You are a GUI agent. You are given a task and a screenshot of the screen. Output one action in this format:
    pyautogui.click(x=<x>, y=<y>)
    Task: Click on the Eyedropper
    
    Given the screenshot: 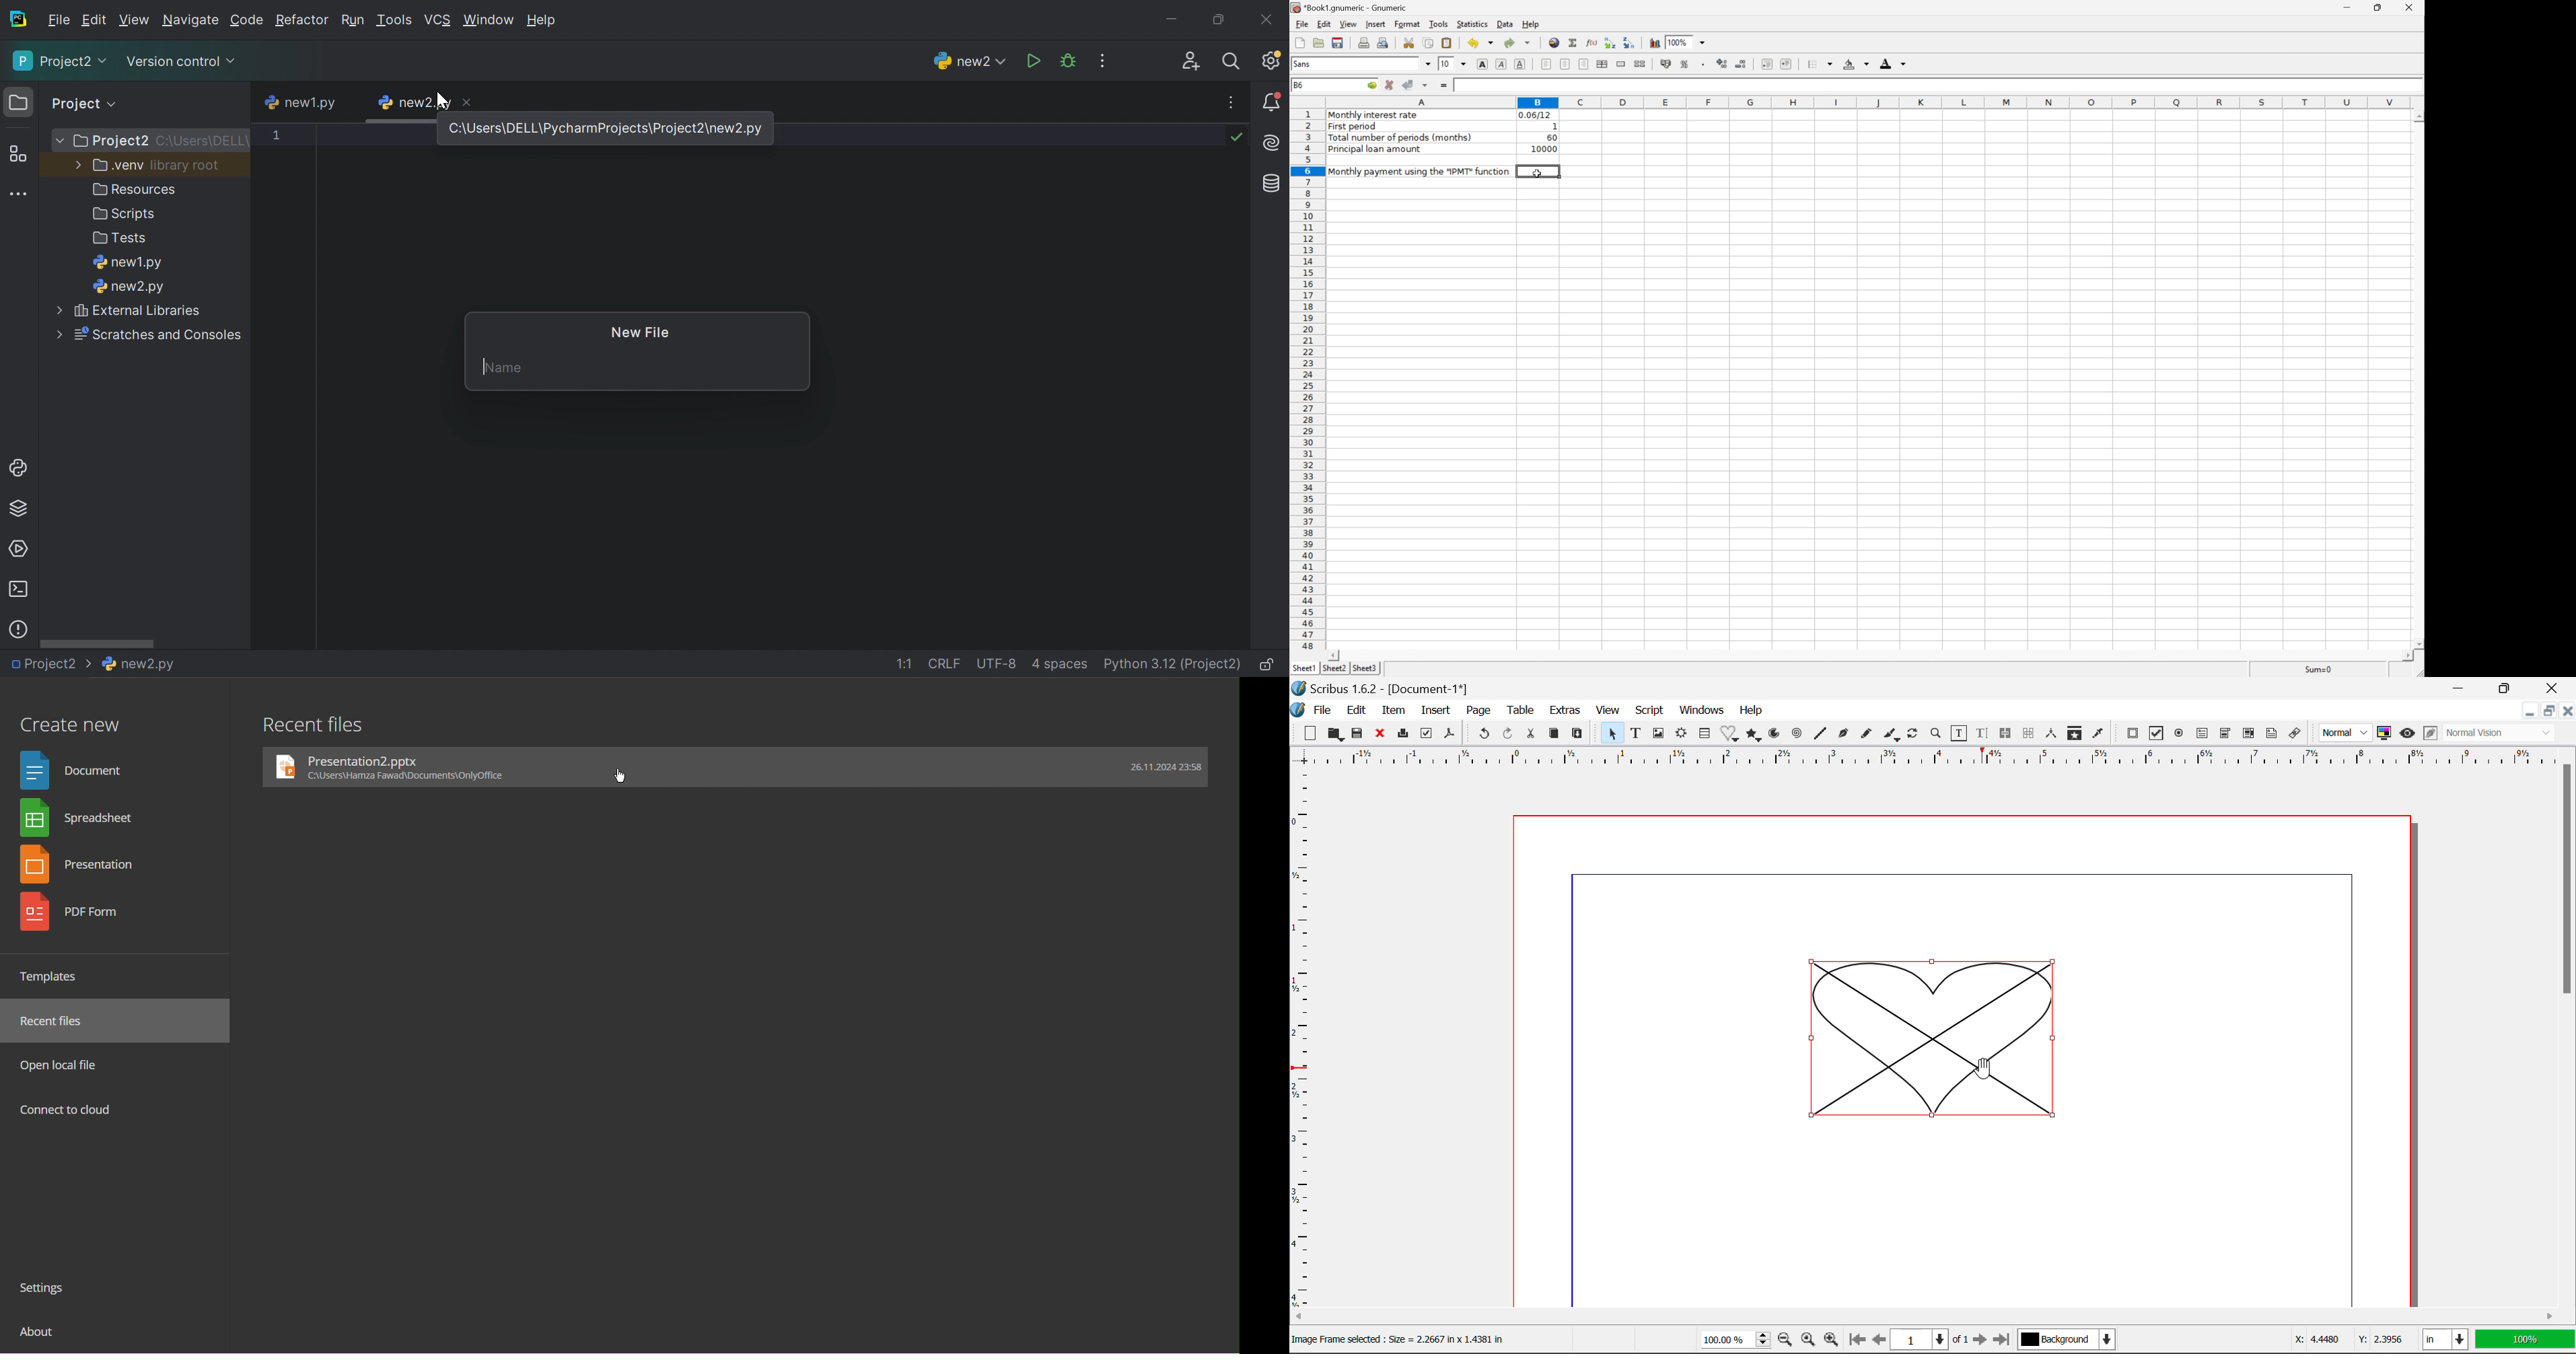 What is the action you would take?
    pyautogui.click(x=2098, y=733)
    